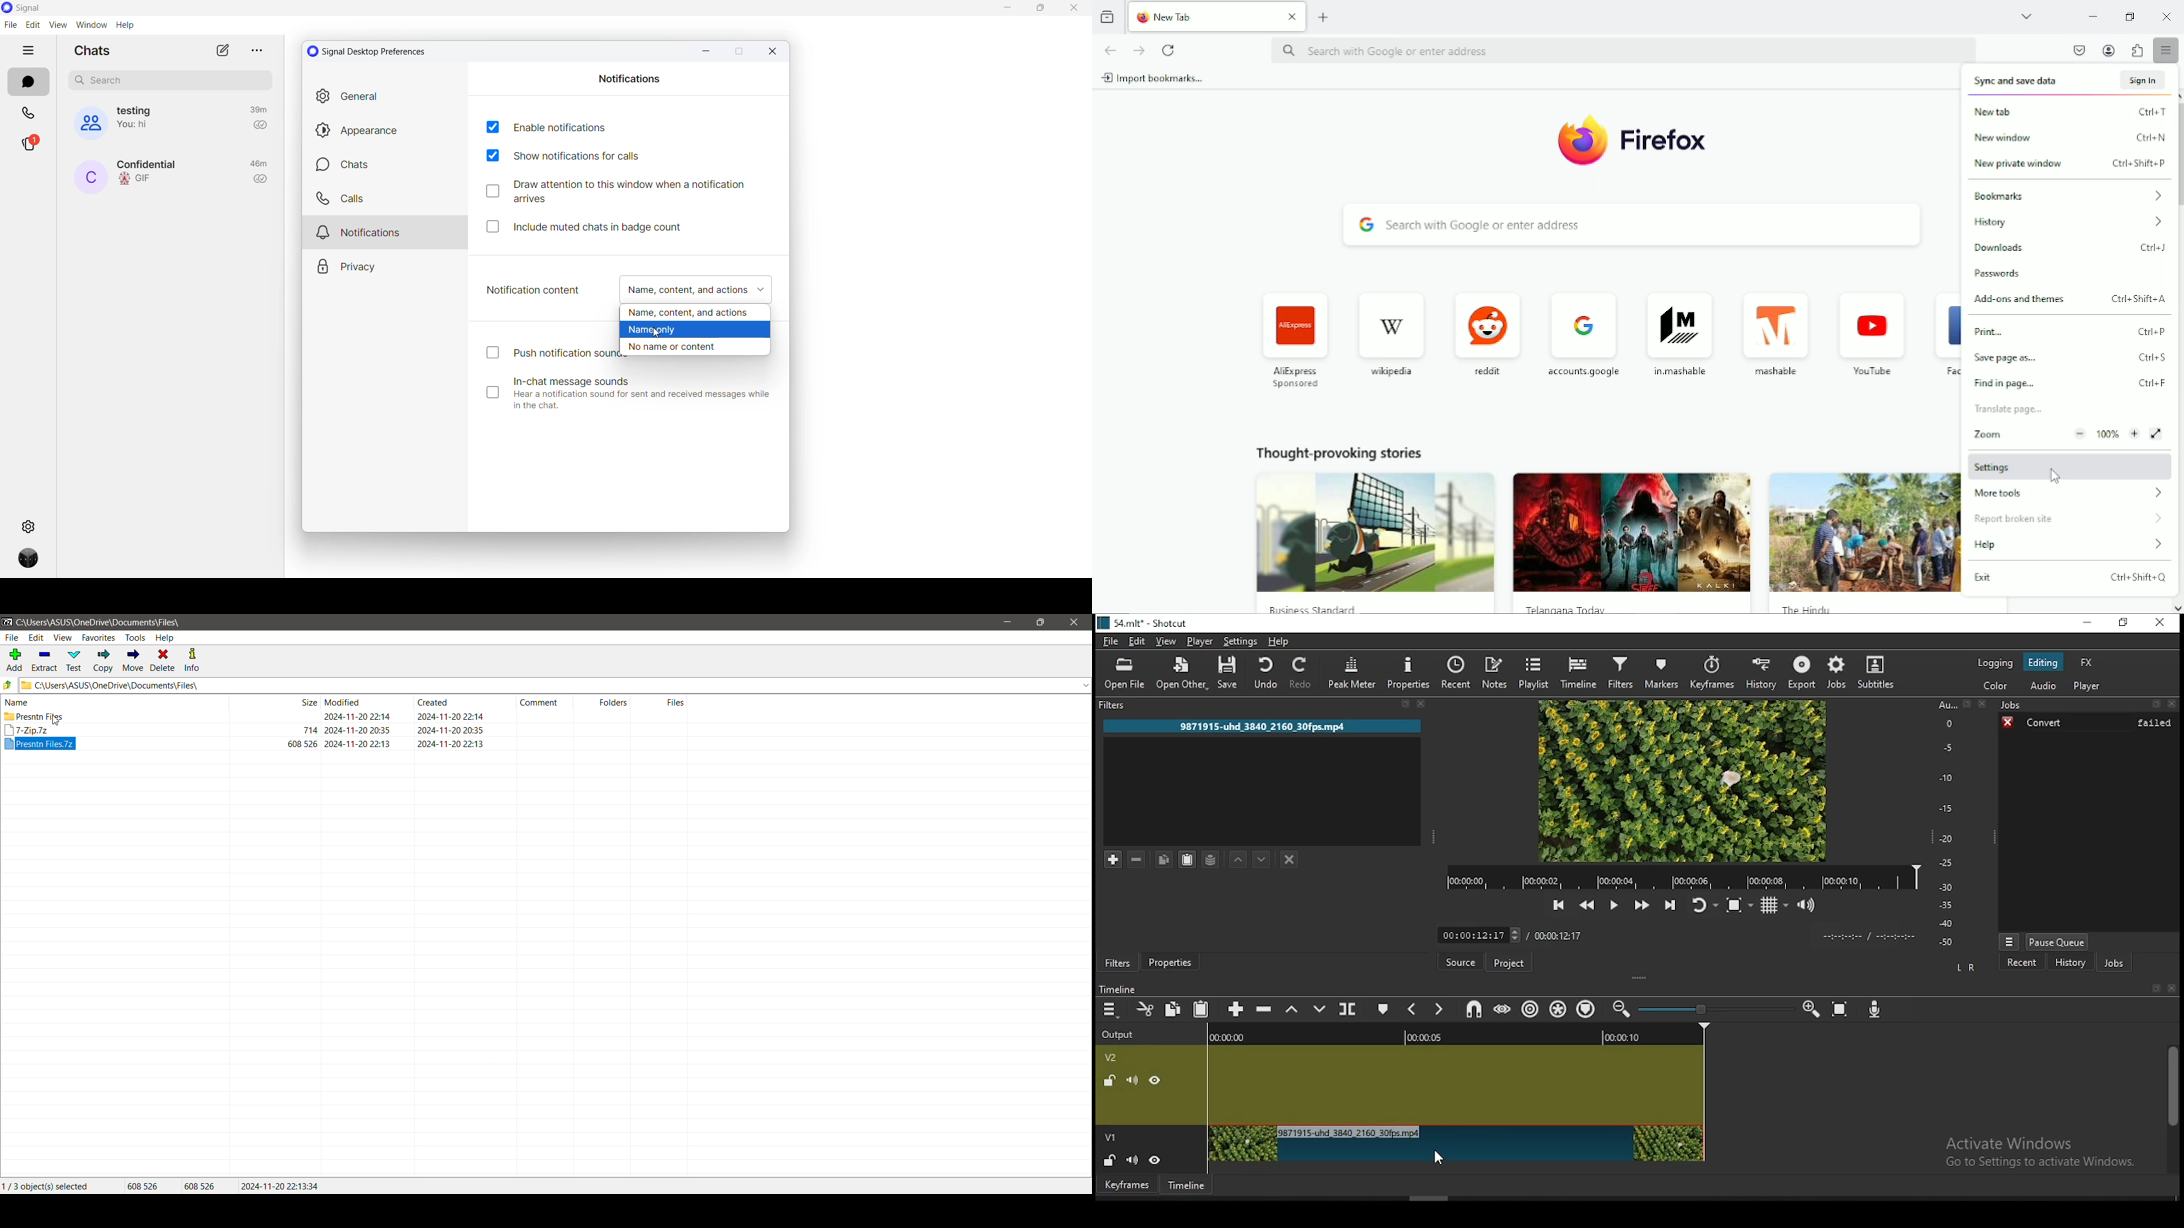 Image resolution: width=2184 pixels, height=1232 pixels. I want to click on Minimize, so click(702, 49).